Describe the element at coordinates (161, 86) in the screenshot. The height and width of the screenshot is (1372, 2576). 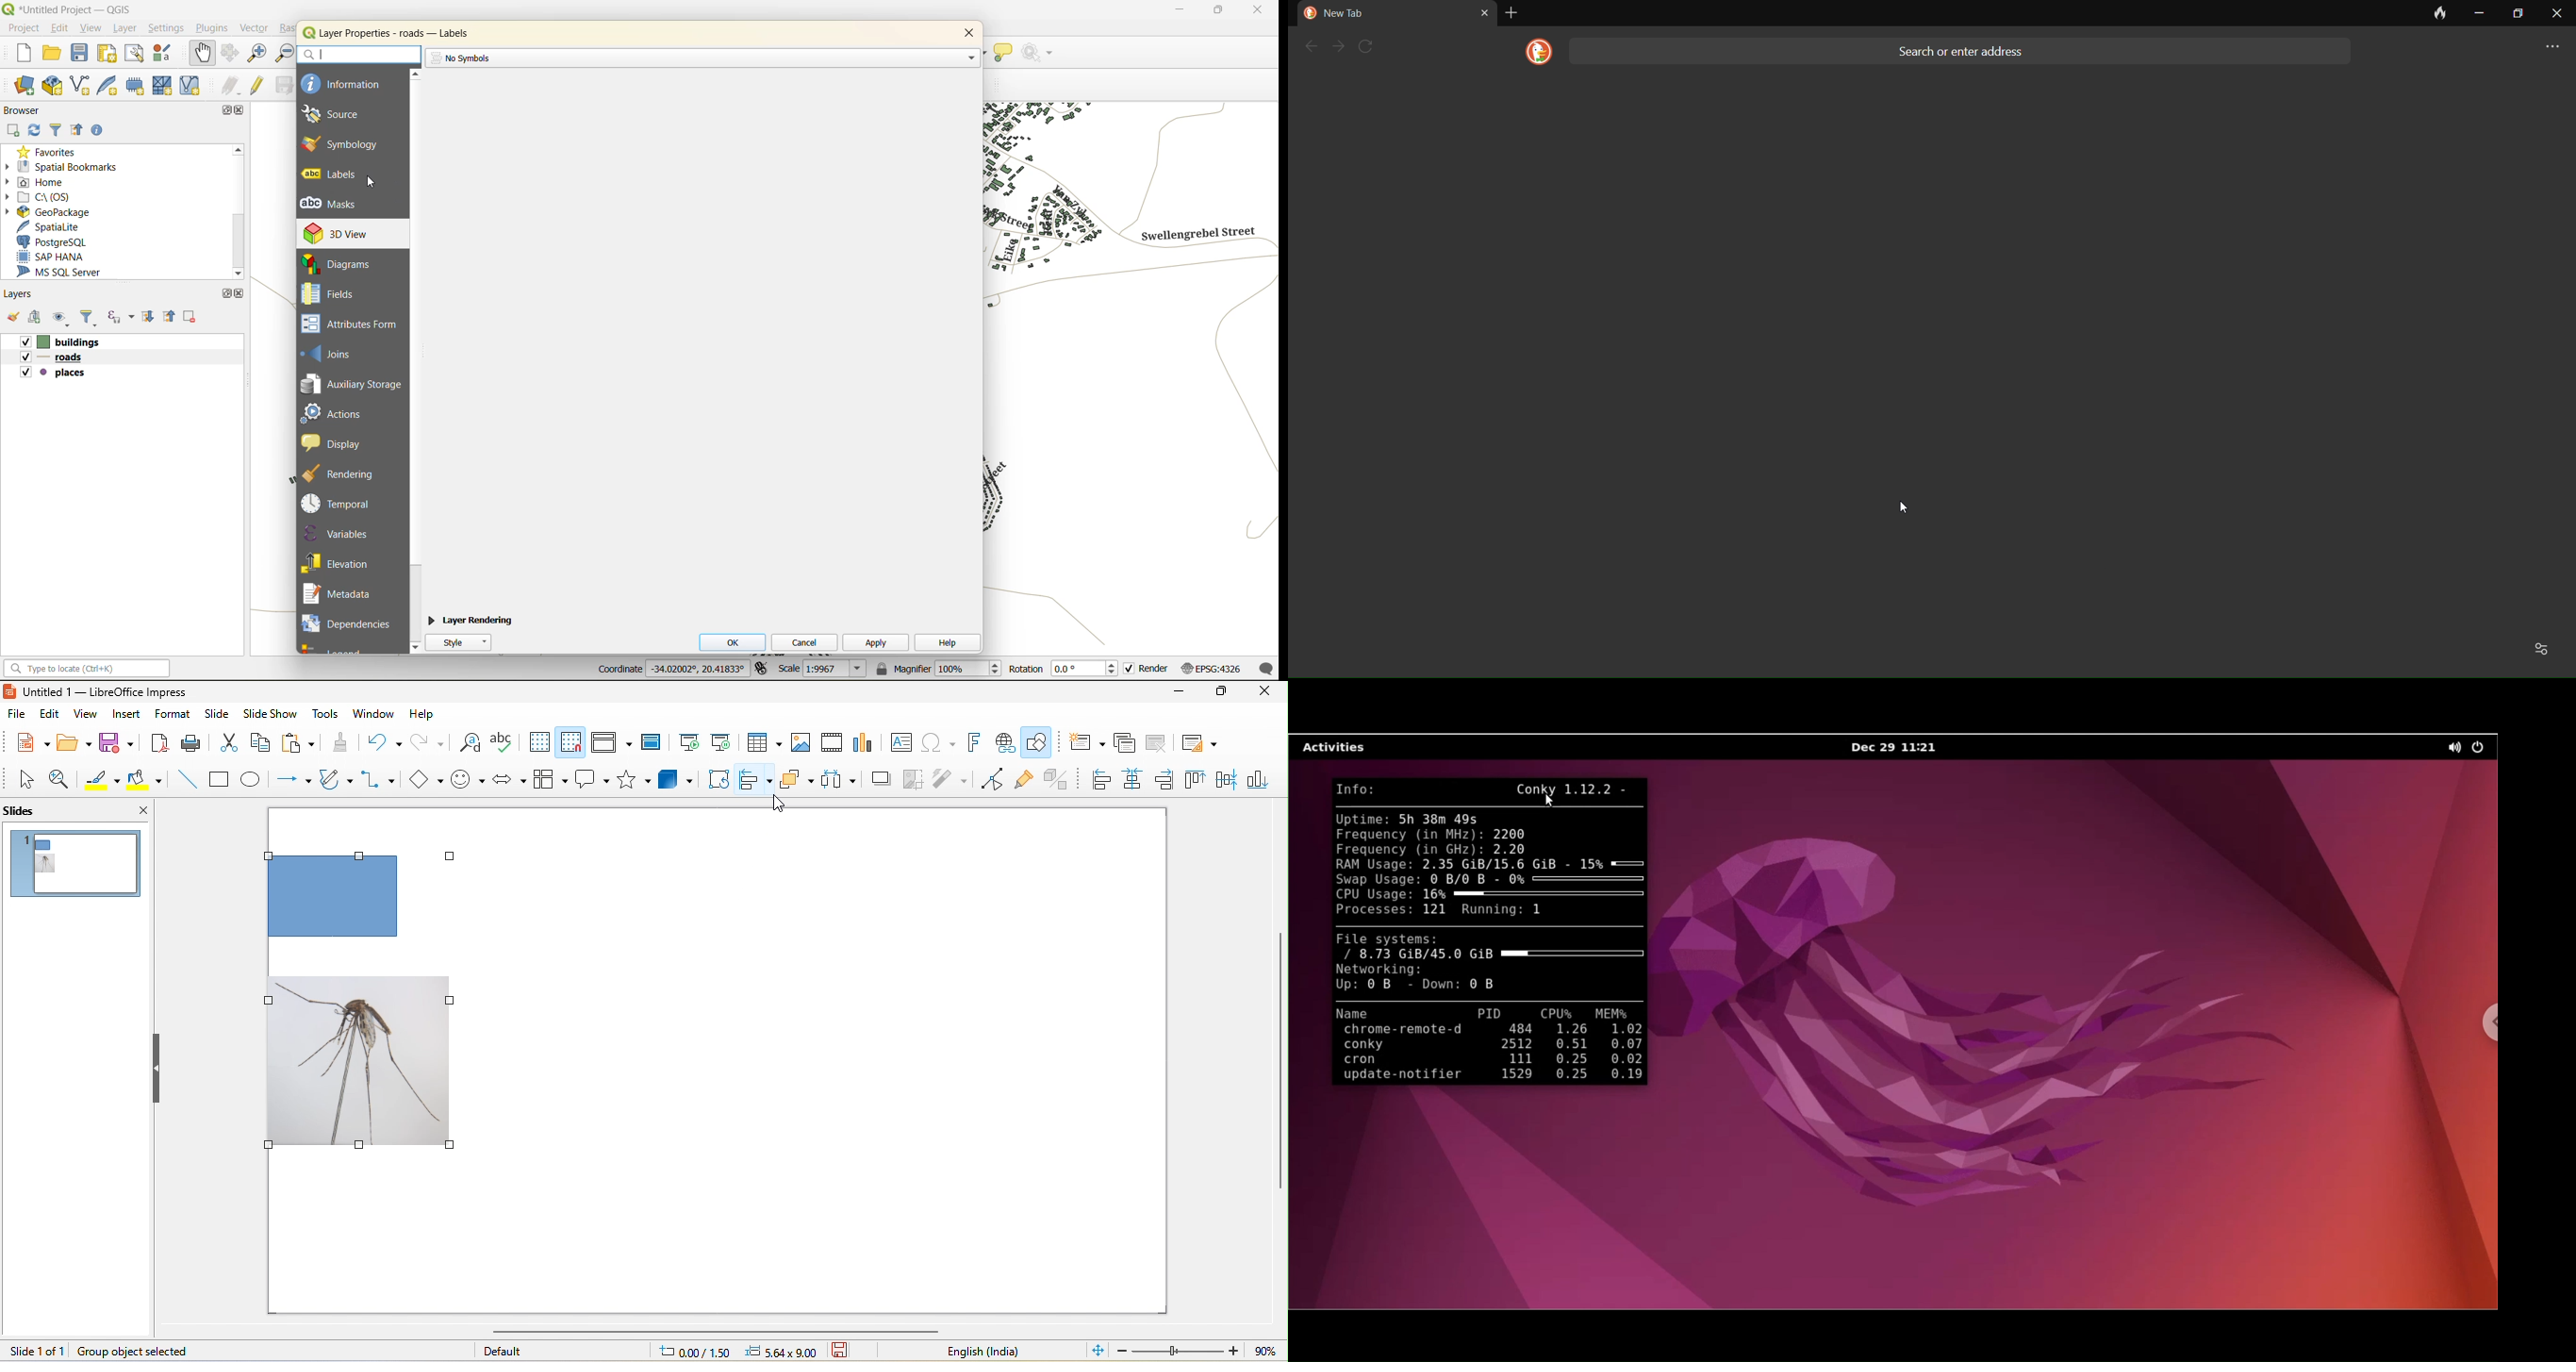
I see `new mesh layer` at that location.